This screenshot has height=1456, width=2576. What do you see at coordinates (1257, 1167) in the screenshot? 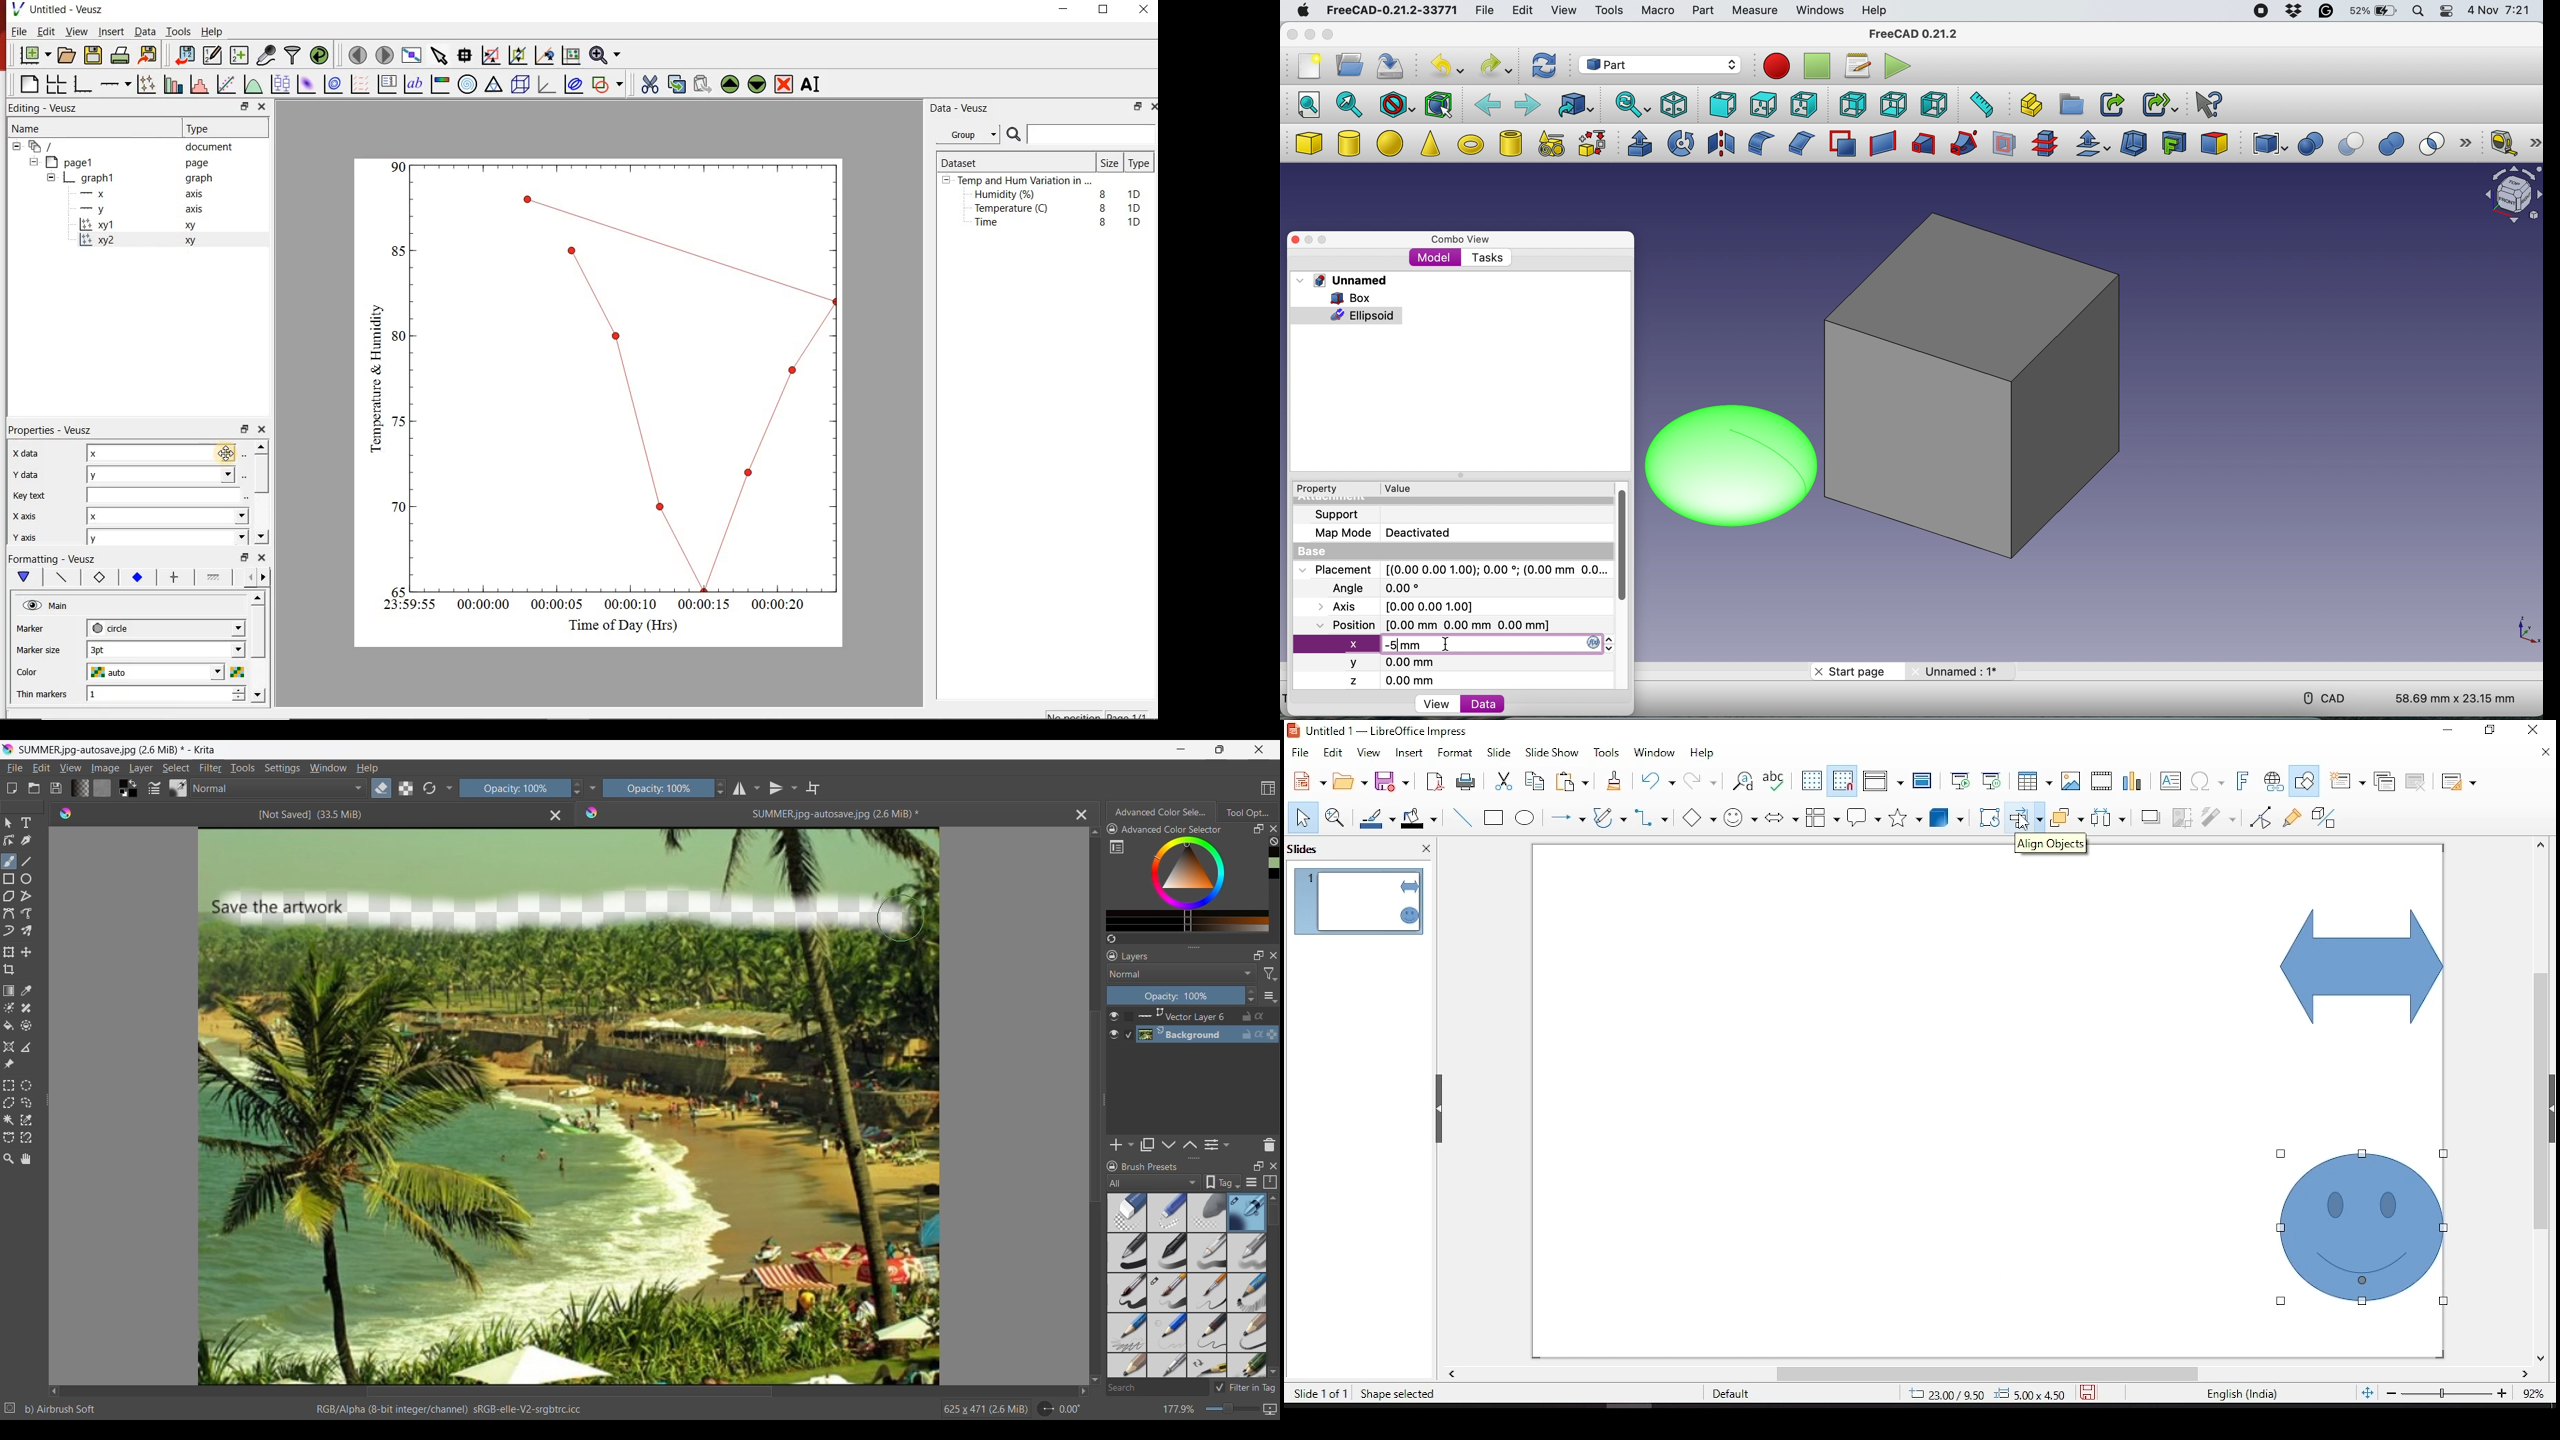
I see `Float panel` at bounding box center [1257, 1167].